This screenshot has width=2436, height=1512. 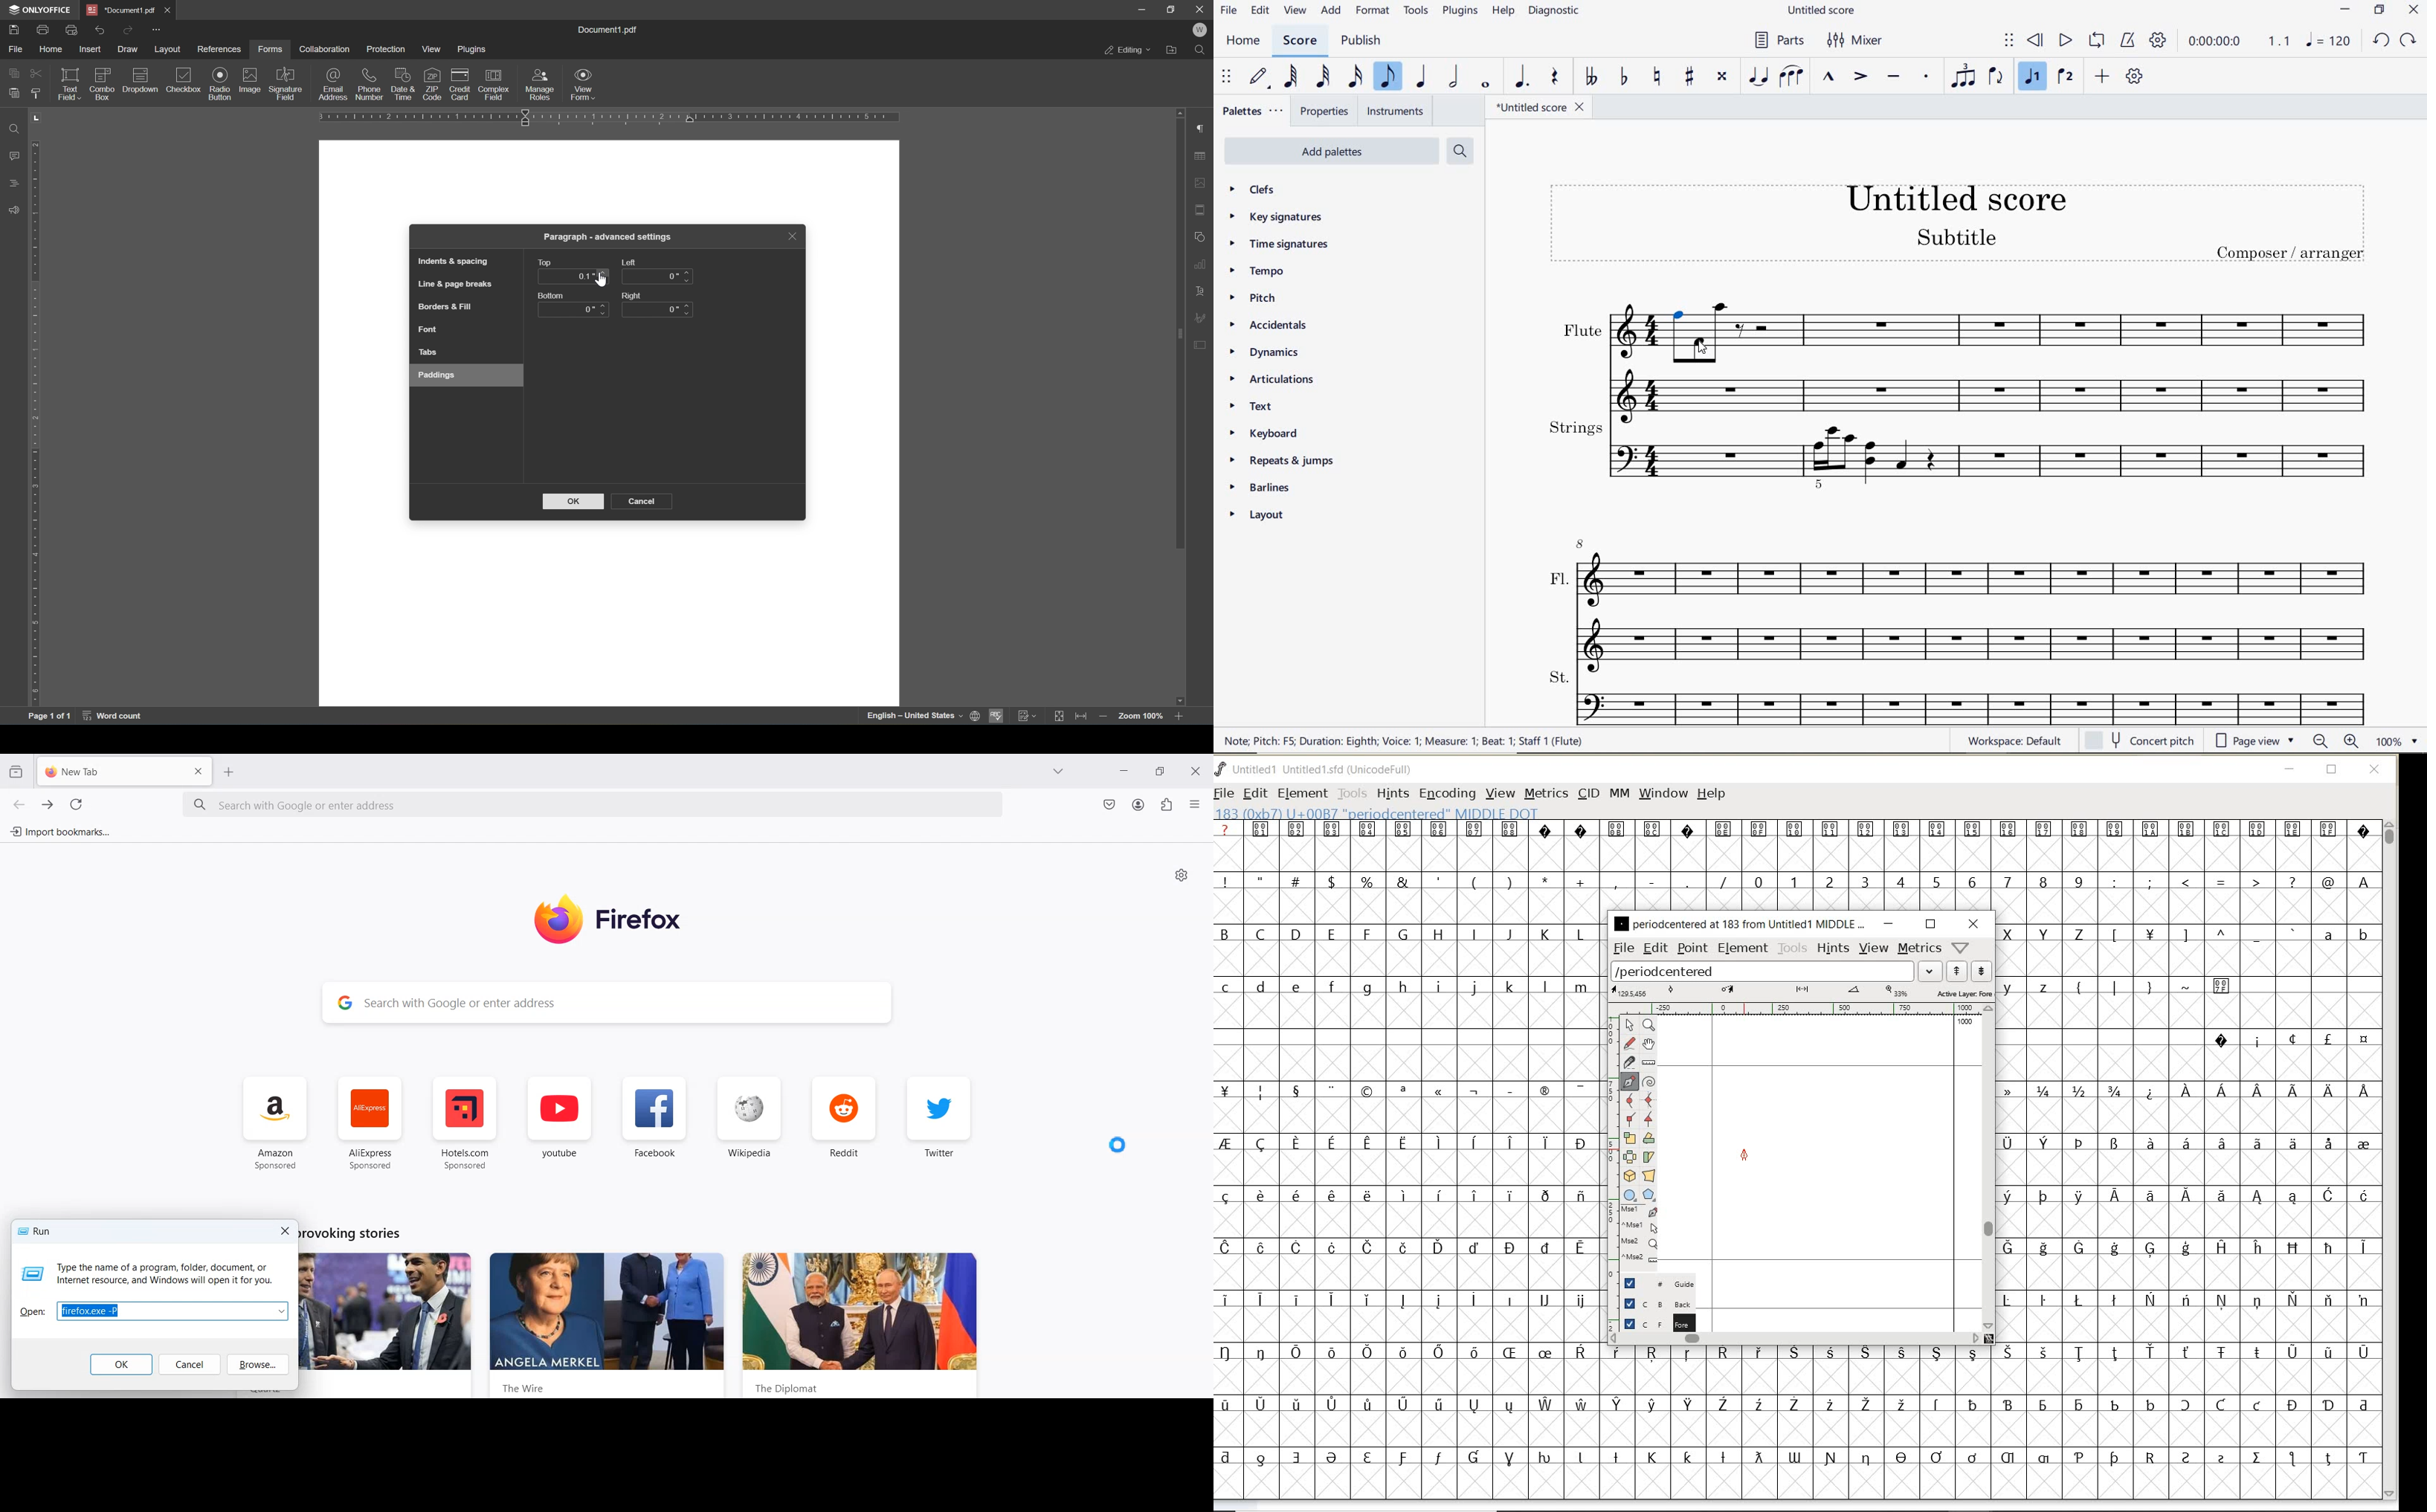 I want to click on file, so click(x=16, y=48).